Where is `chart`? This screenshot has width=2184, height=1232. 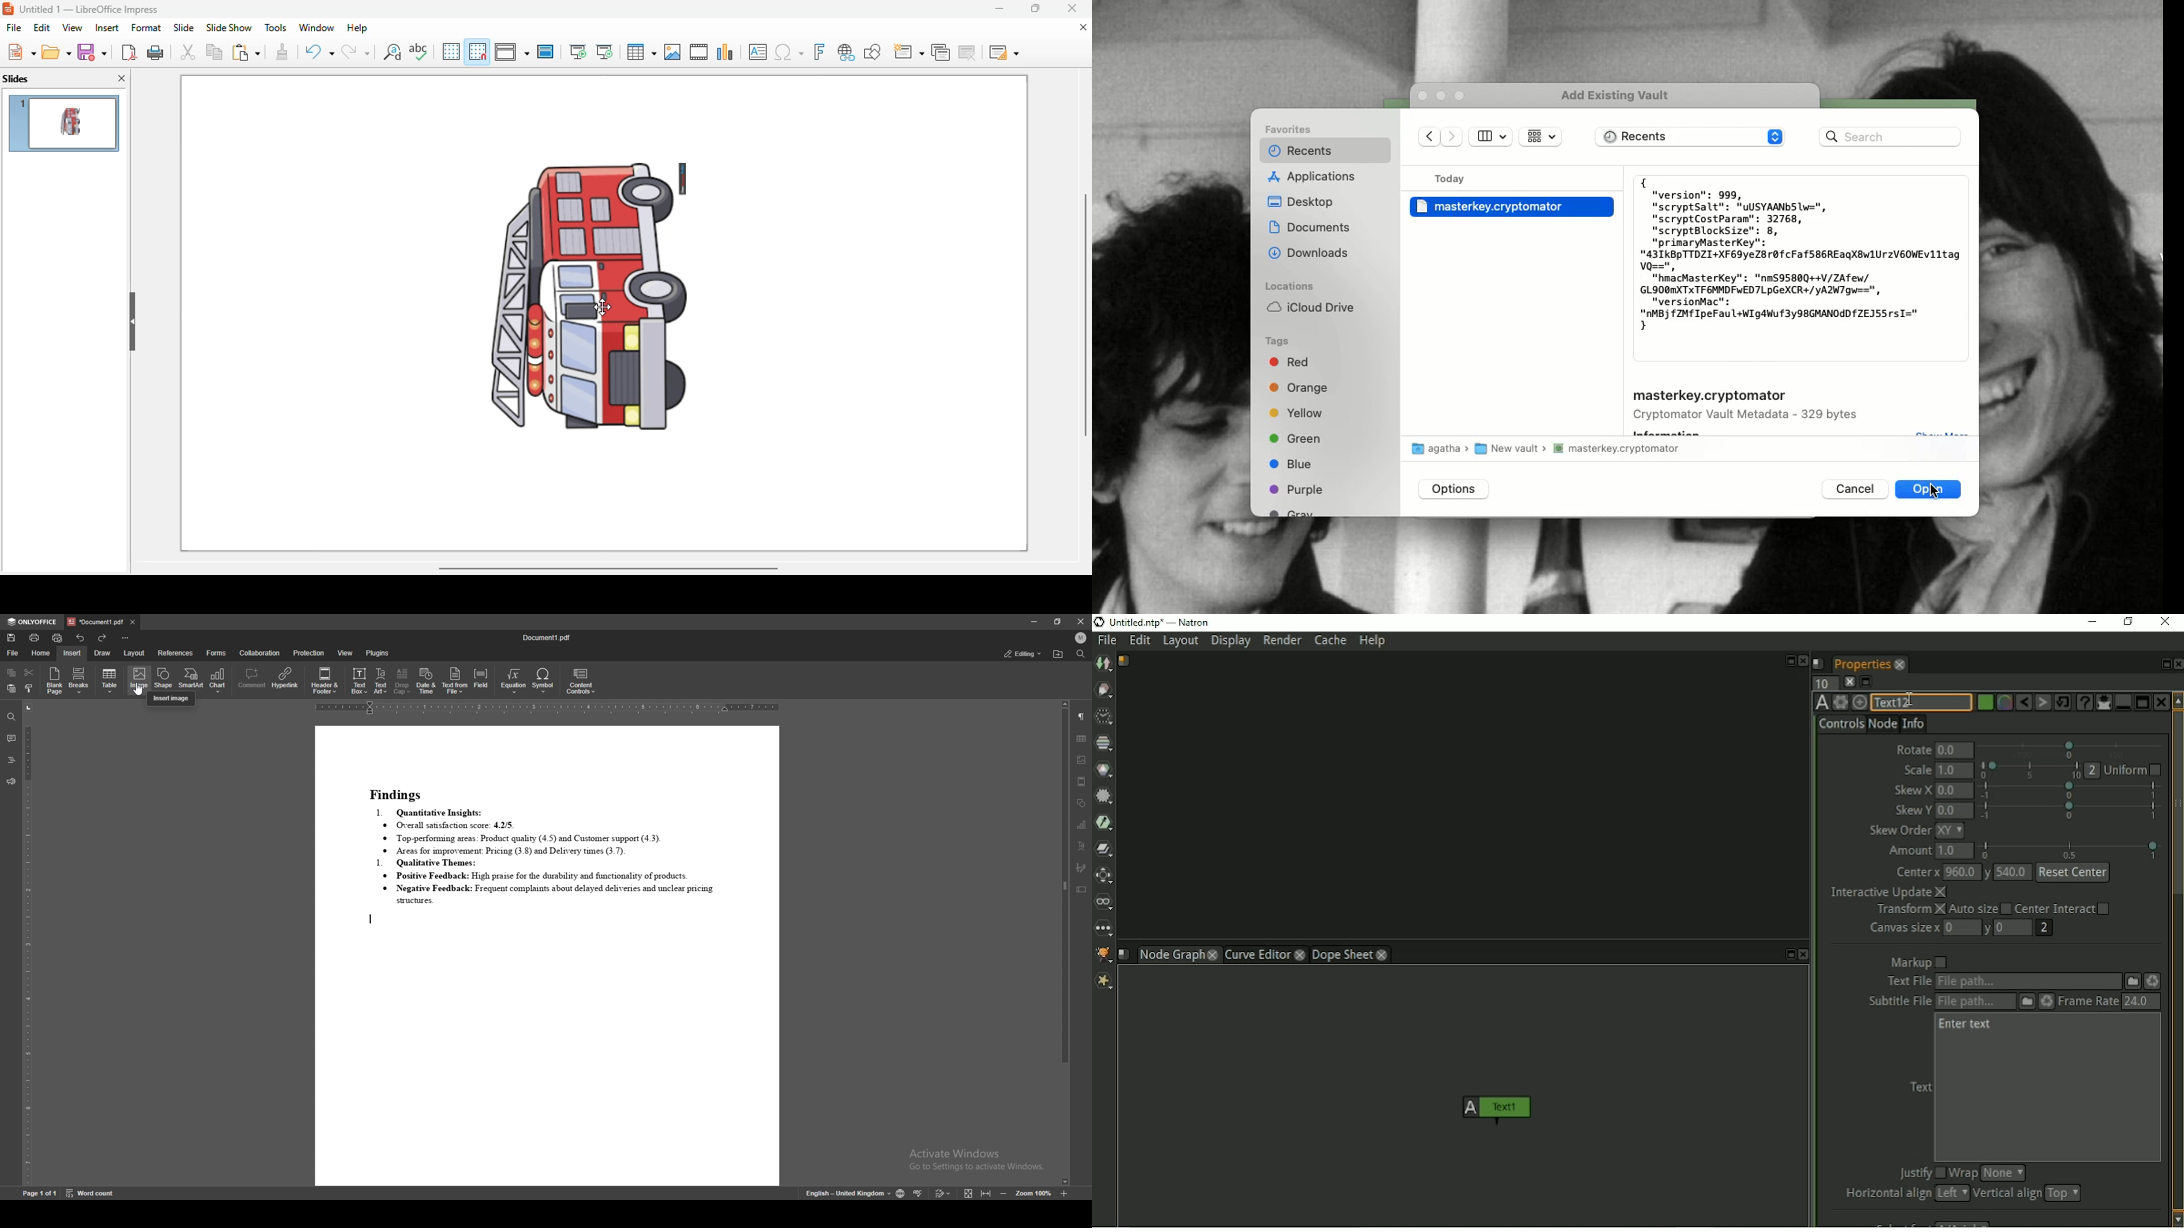
chart is located at coordinates (218, 679).